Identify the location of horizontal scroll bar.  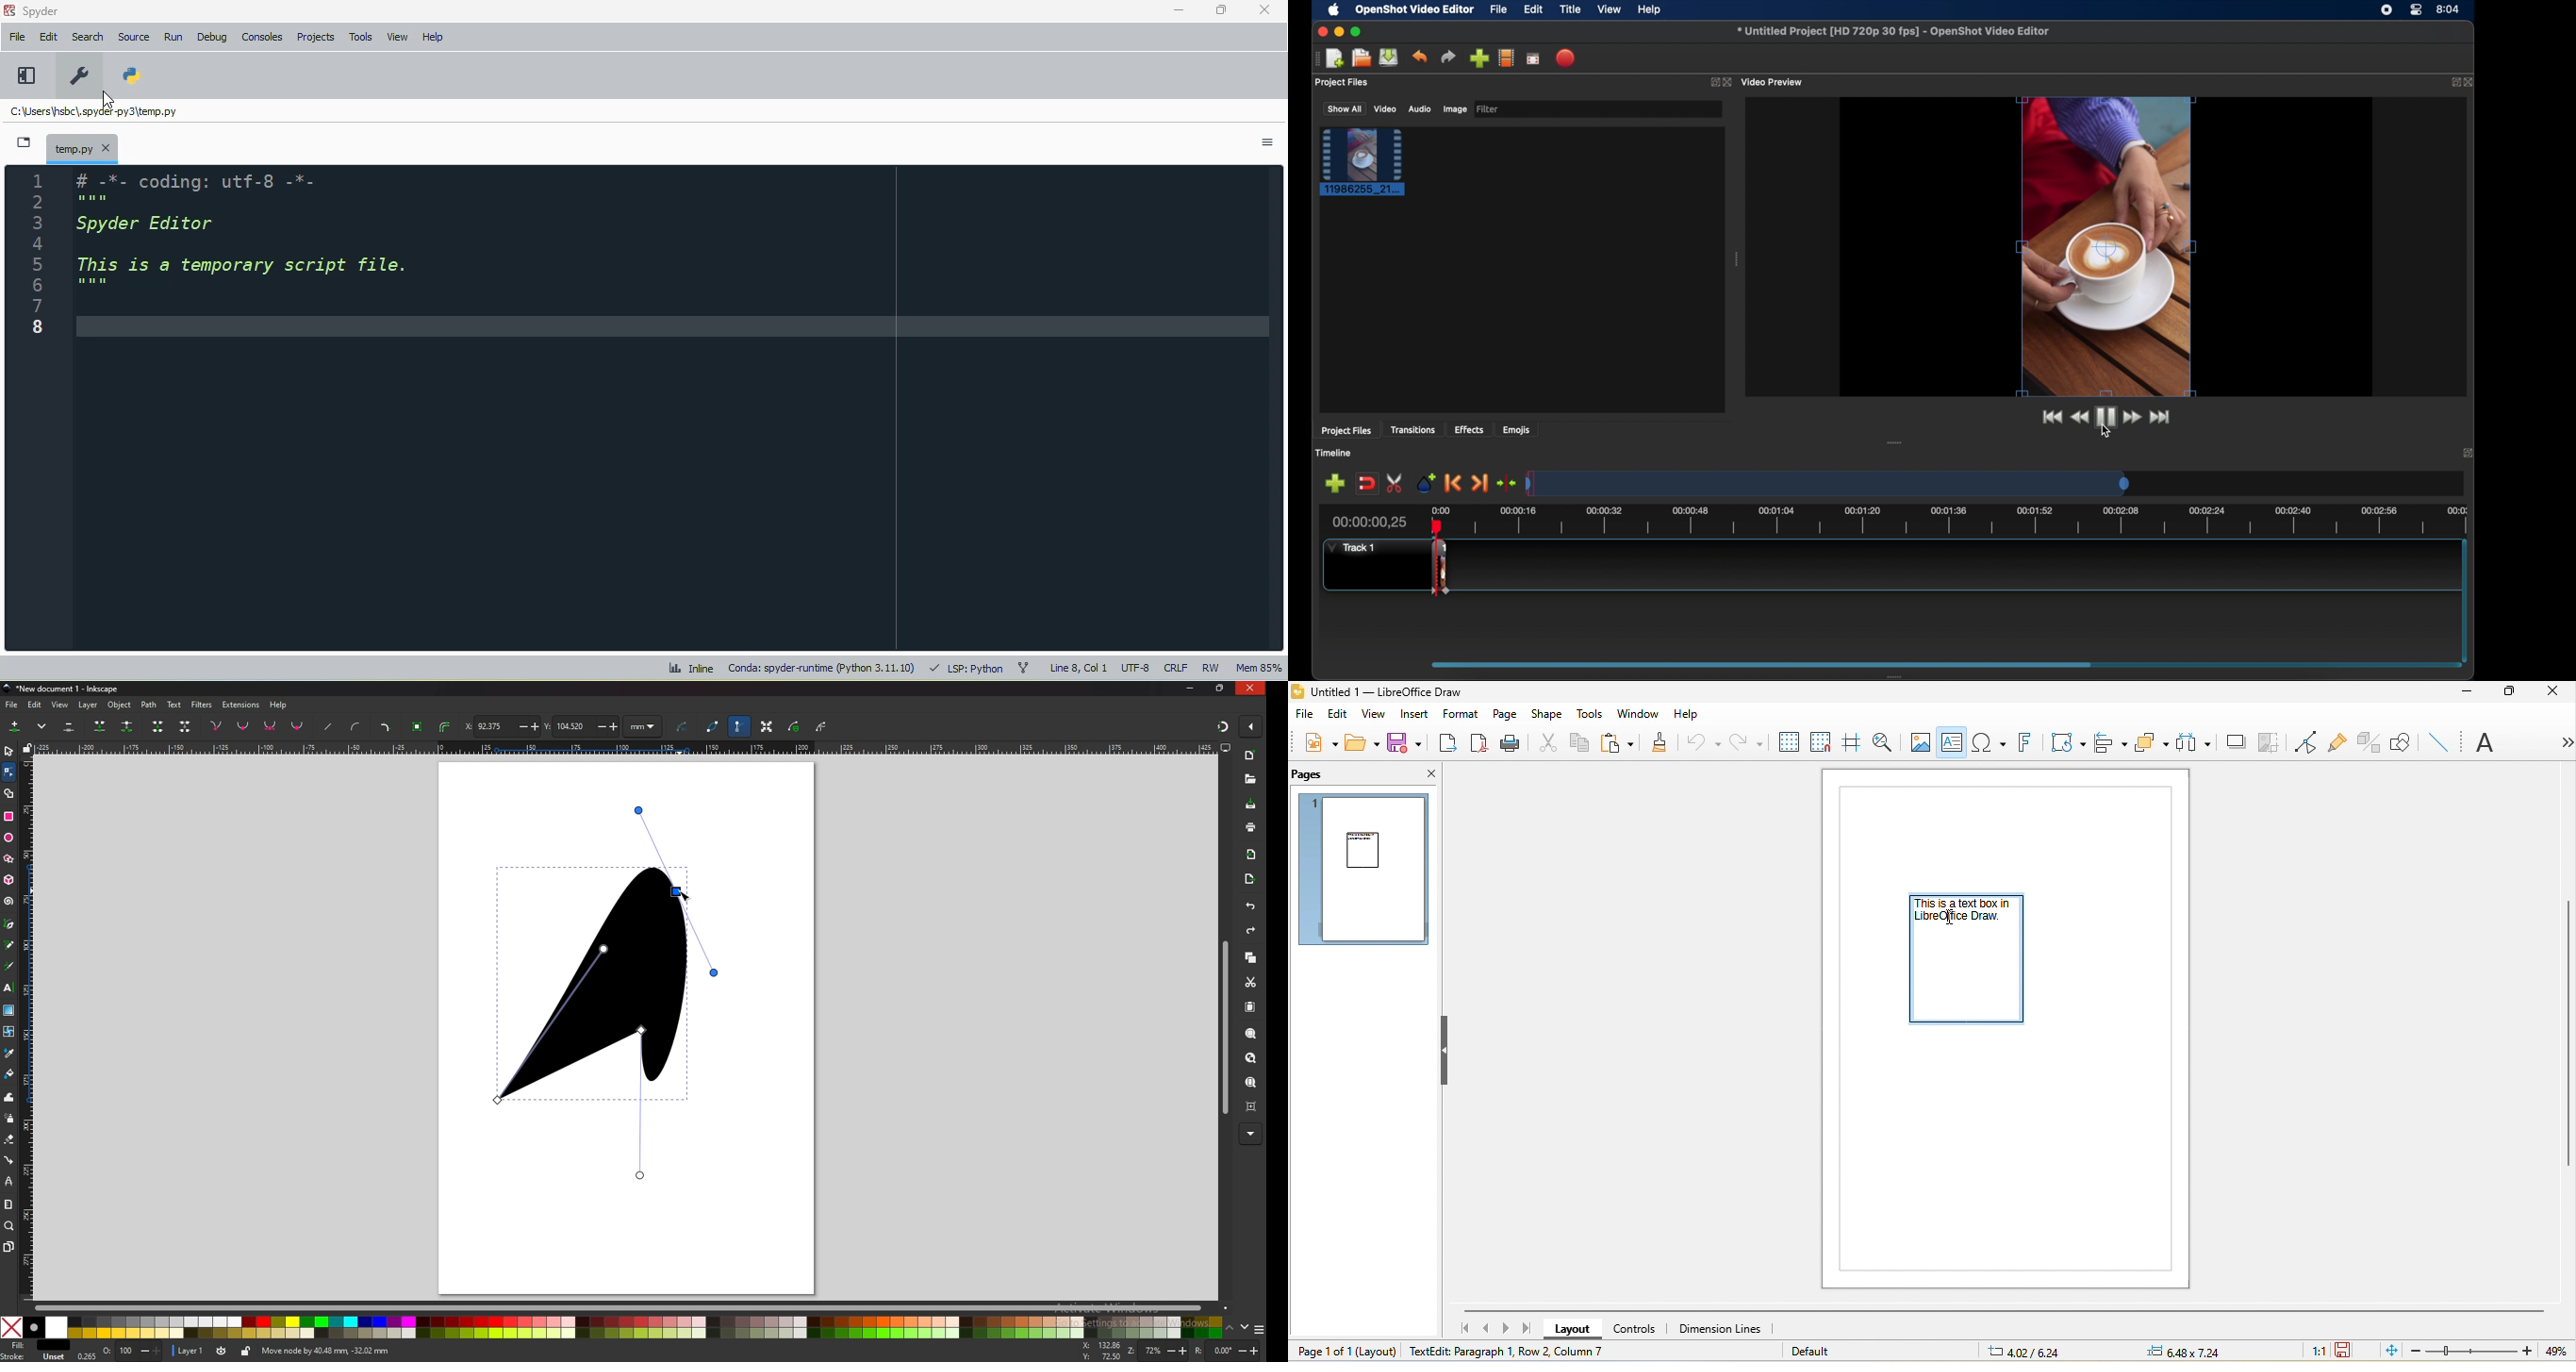
(2001, 1312).